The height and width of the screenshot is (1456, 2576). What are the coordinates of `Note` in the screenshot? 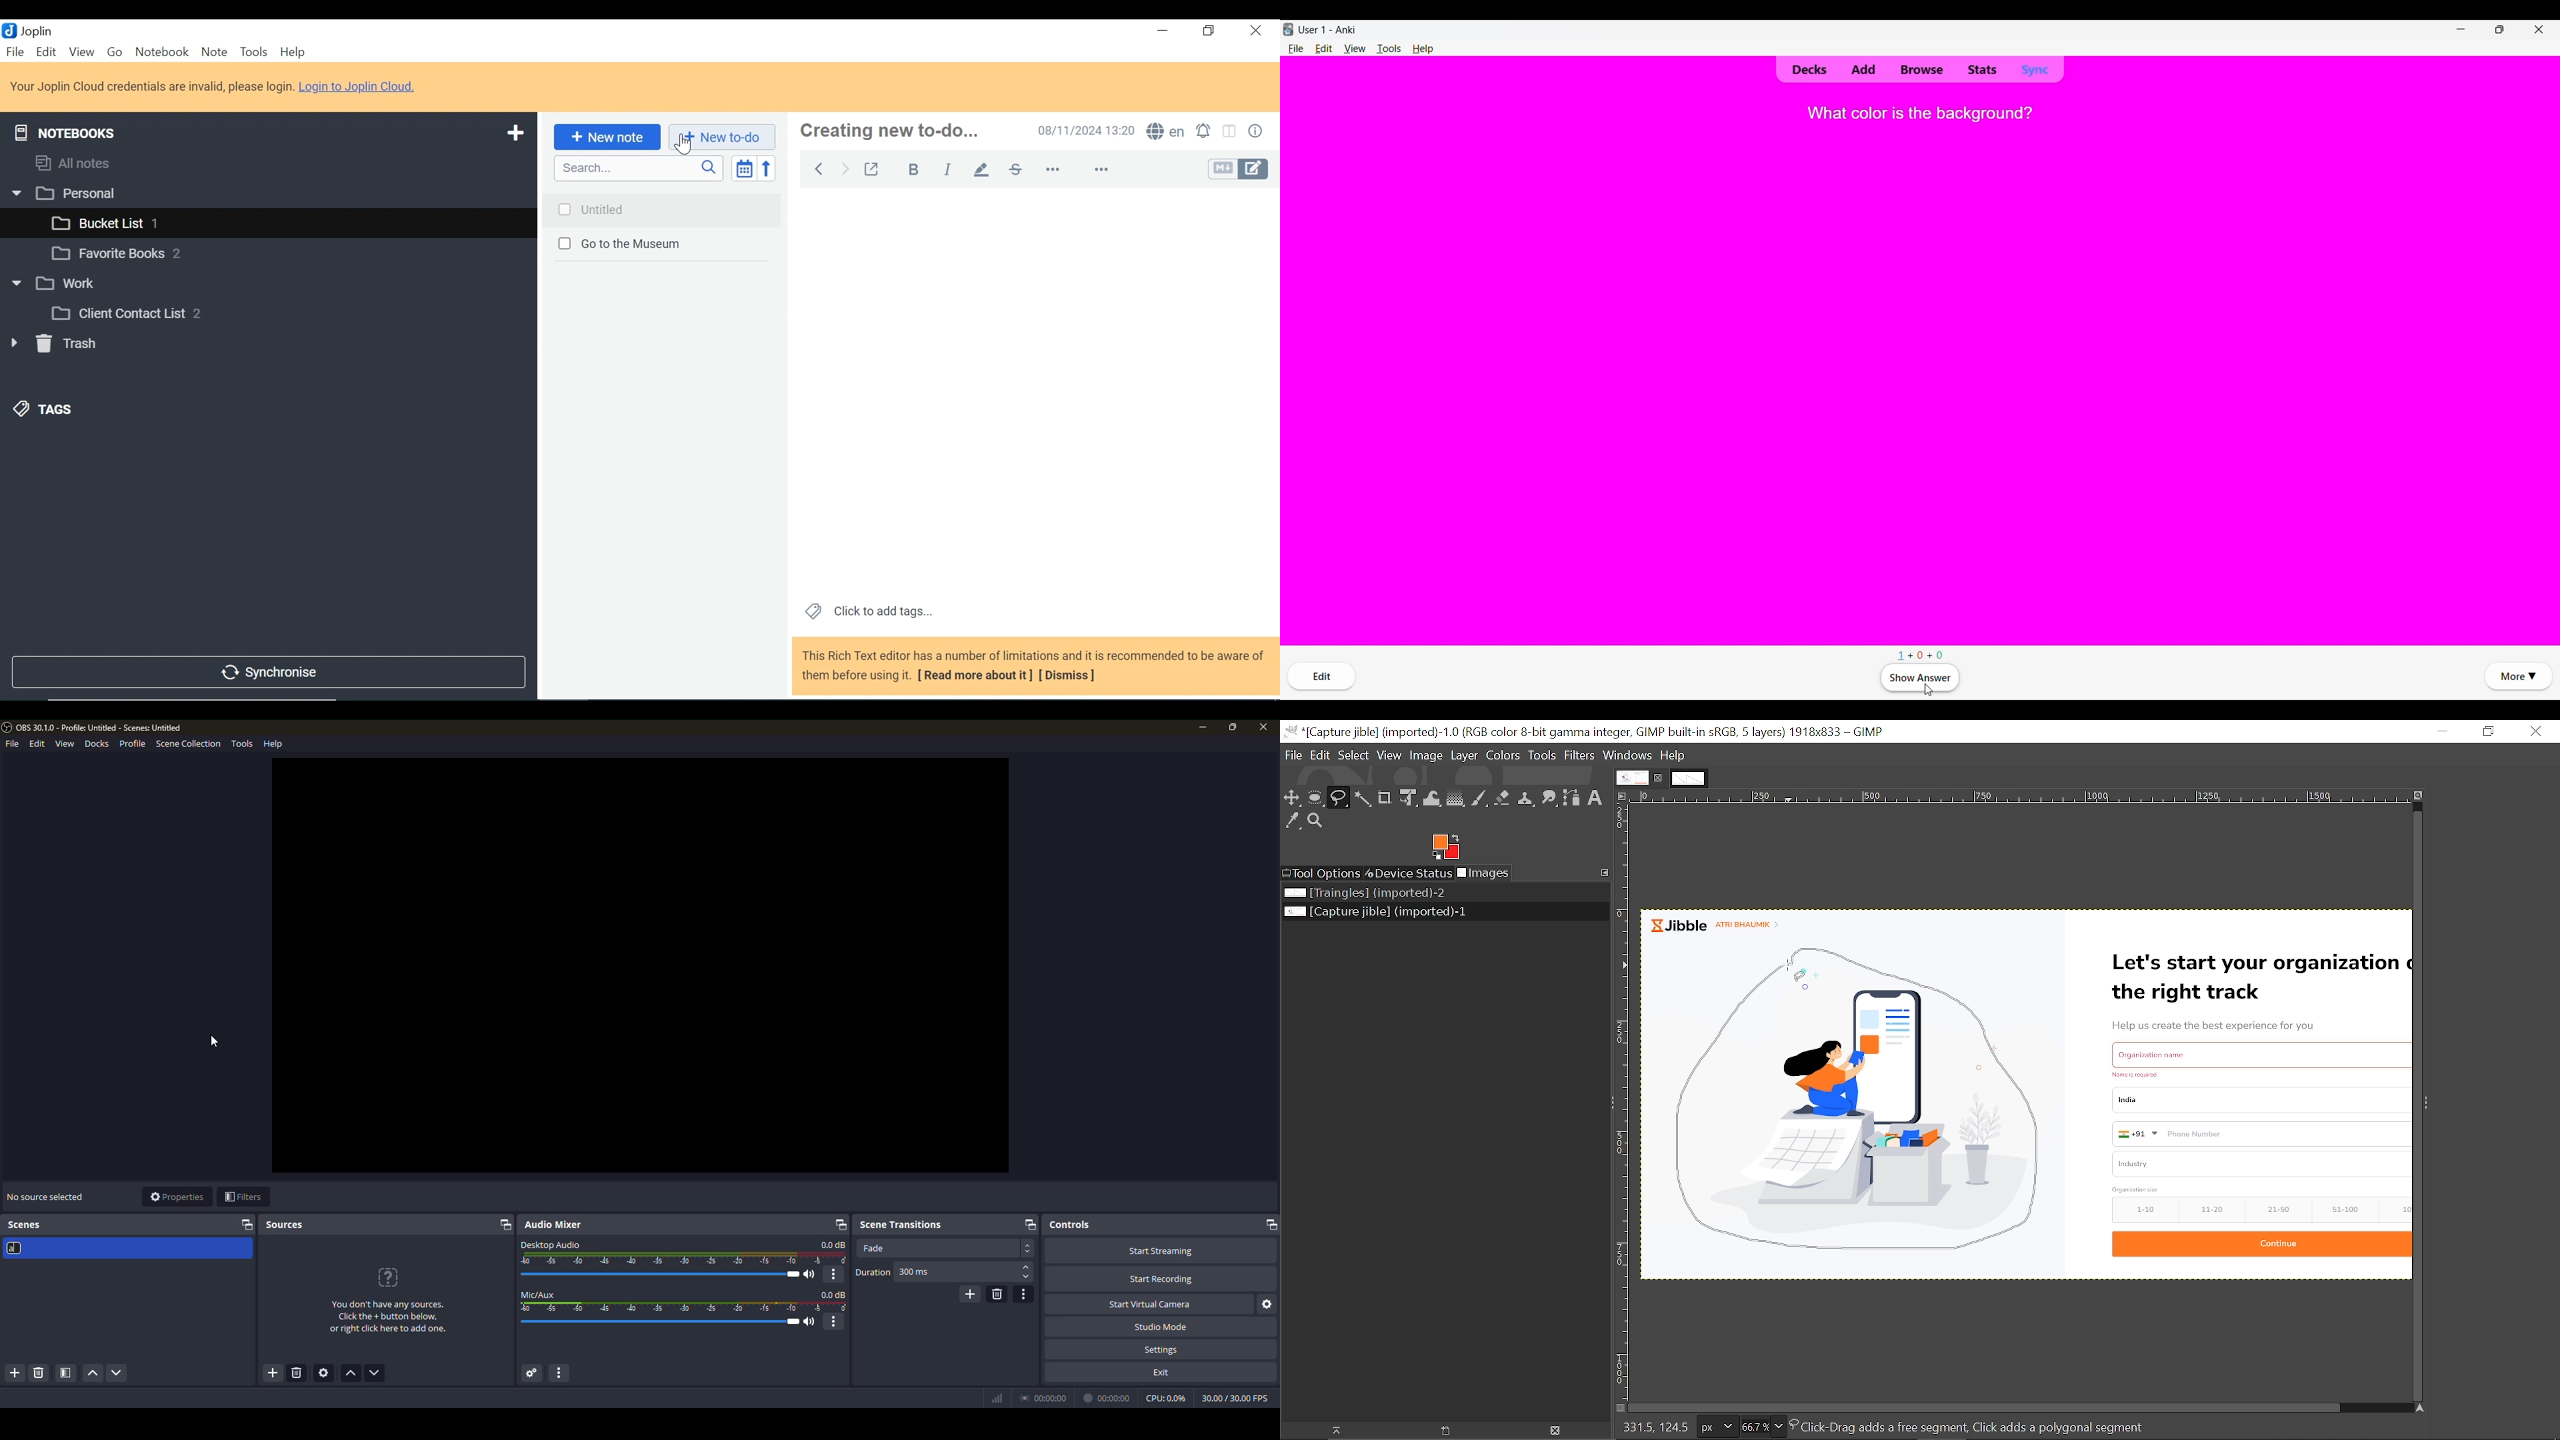 It's located at (214, 53).